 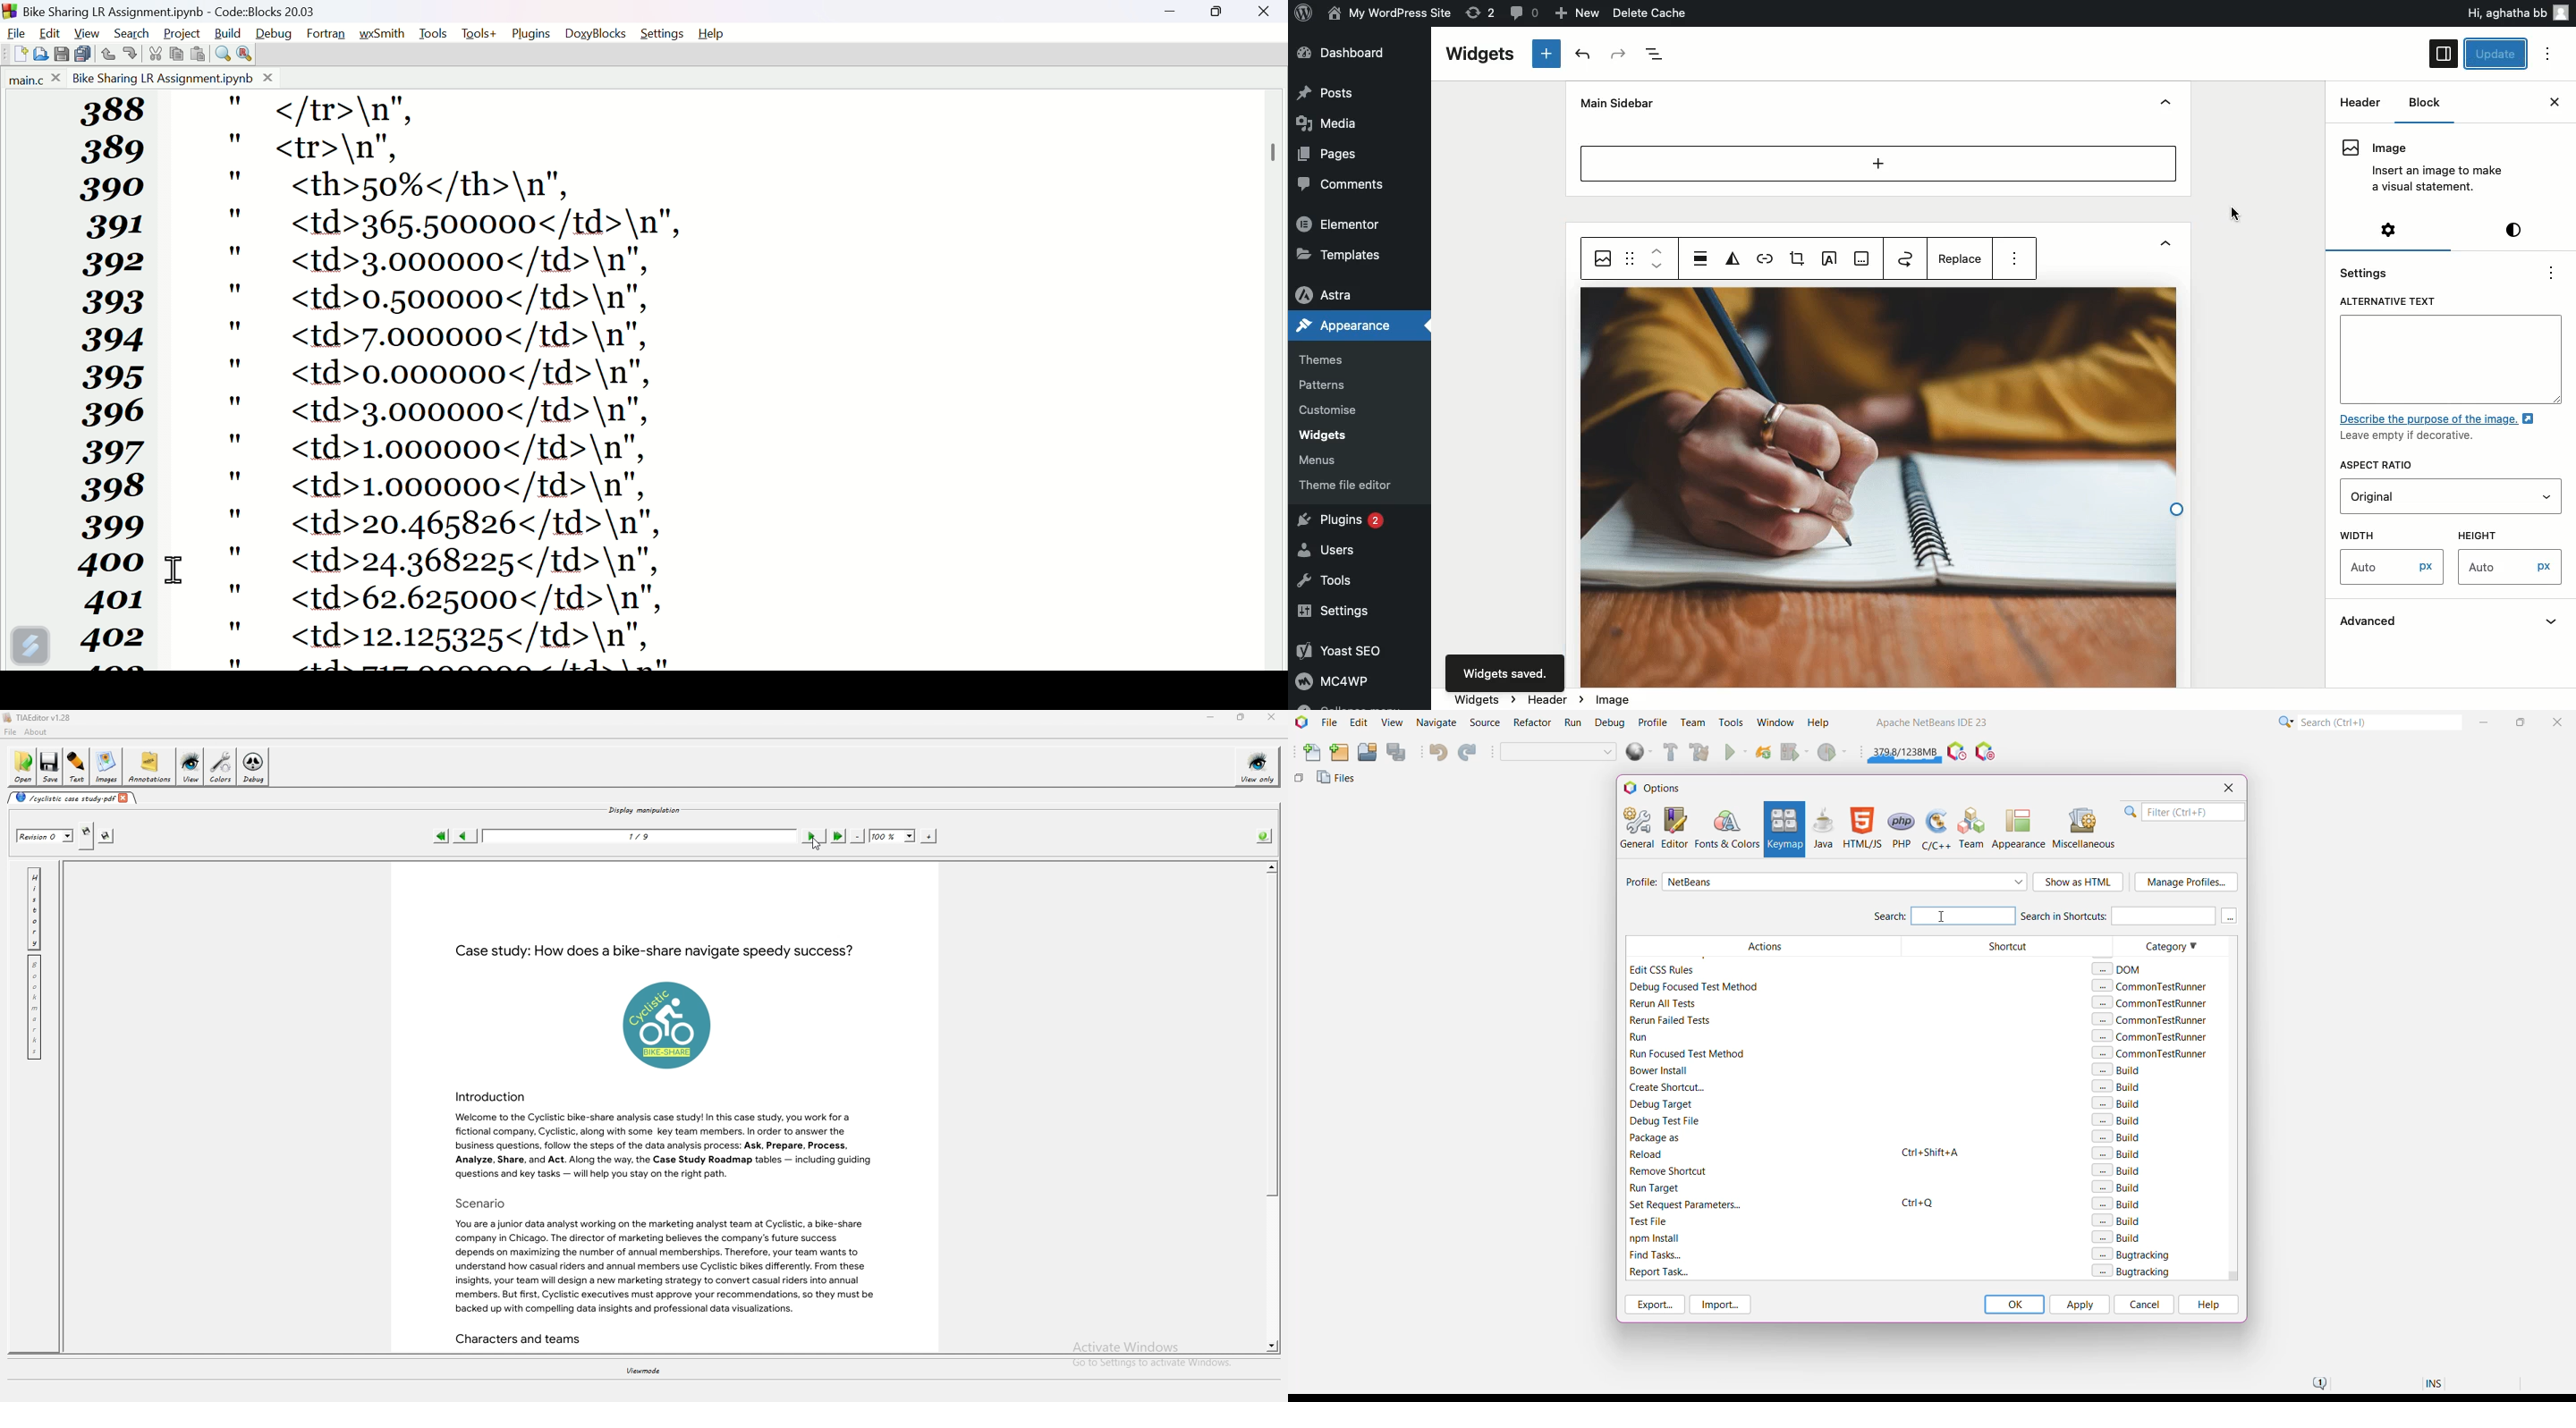 What do you see at coordinates (48, 34) in the screenshot?
I see `Edit` at bounding box center [48, 34].